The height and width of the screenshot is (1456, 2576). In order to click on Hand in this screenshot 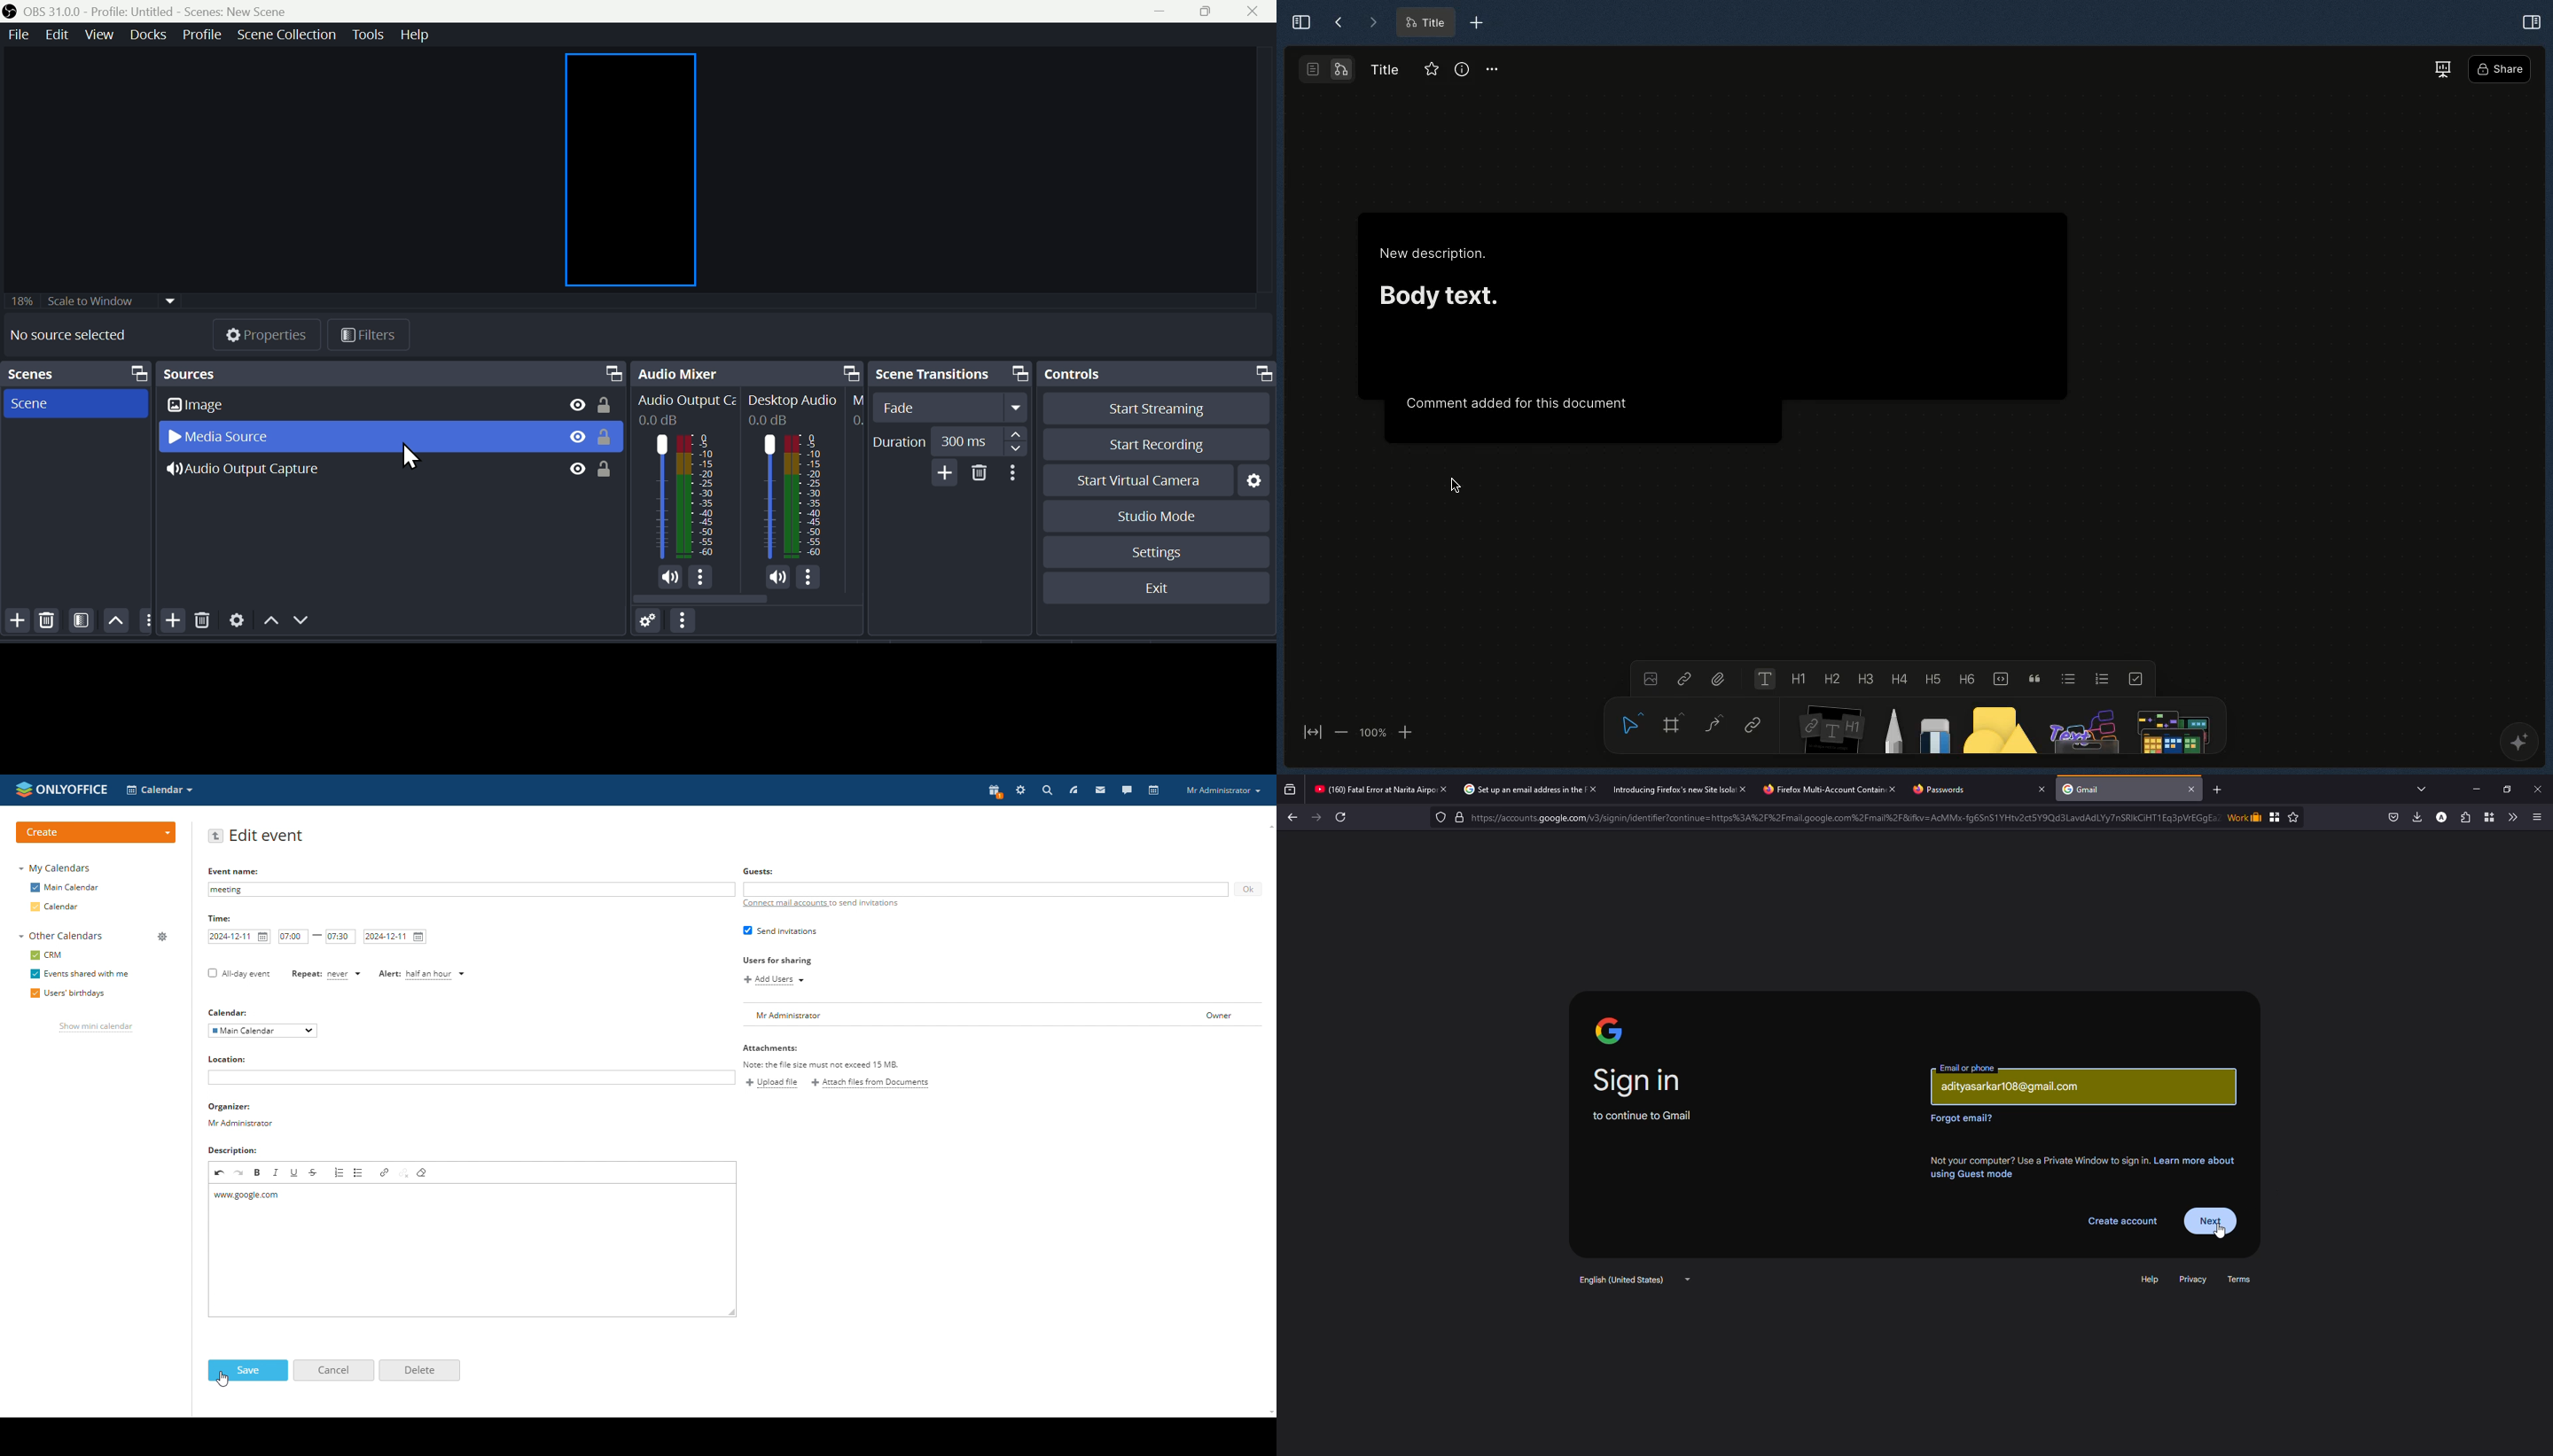, I will do `click(1628, 720)`.